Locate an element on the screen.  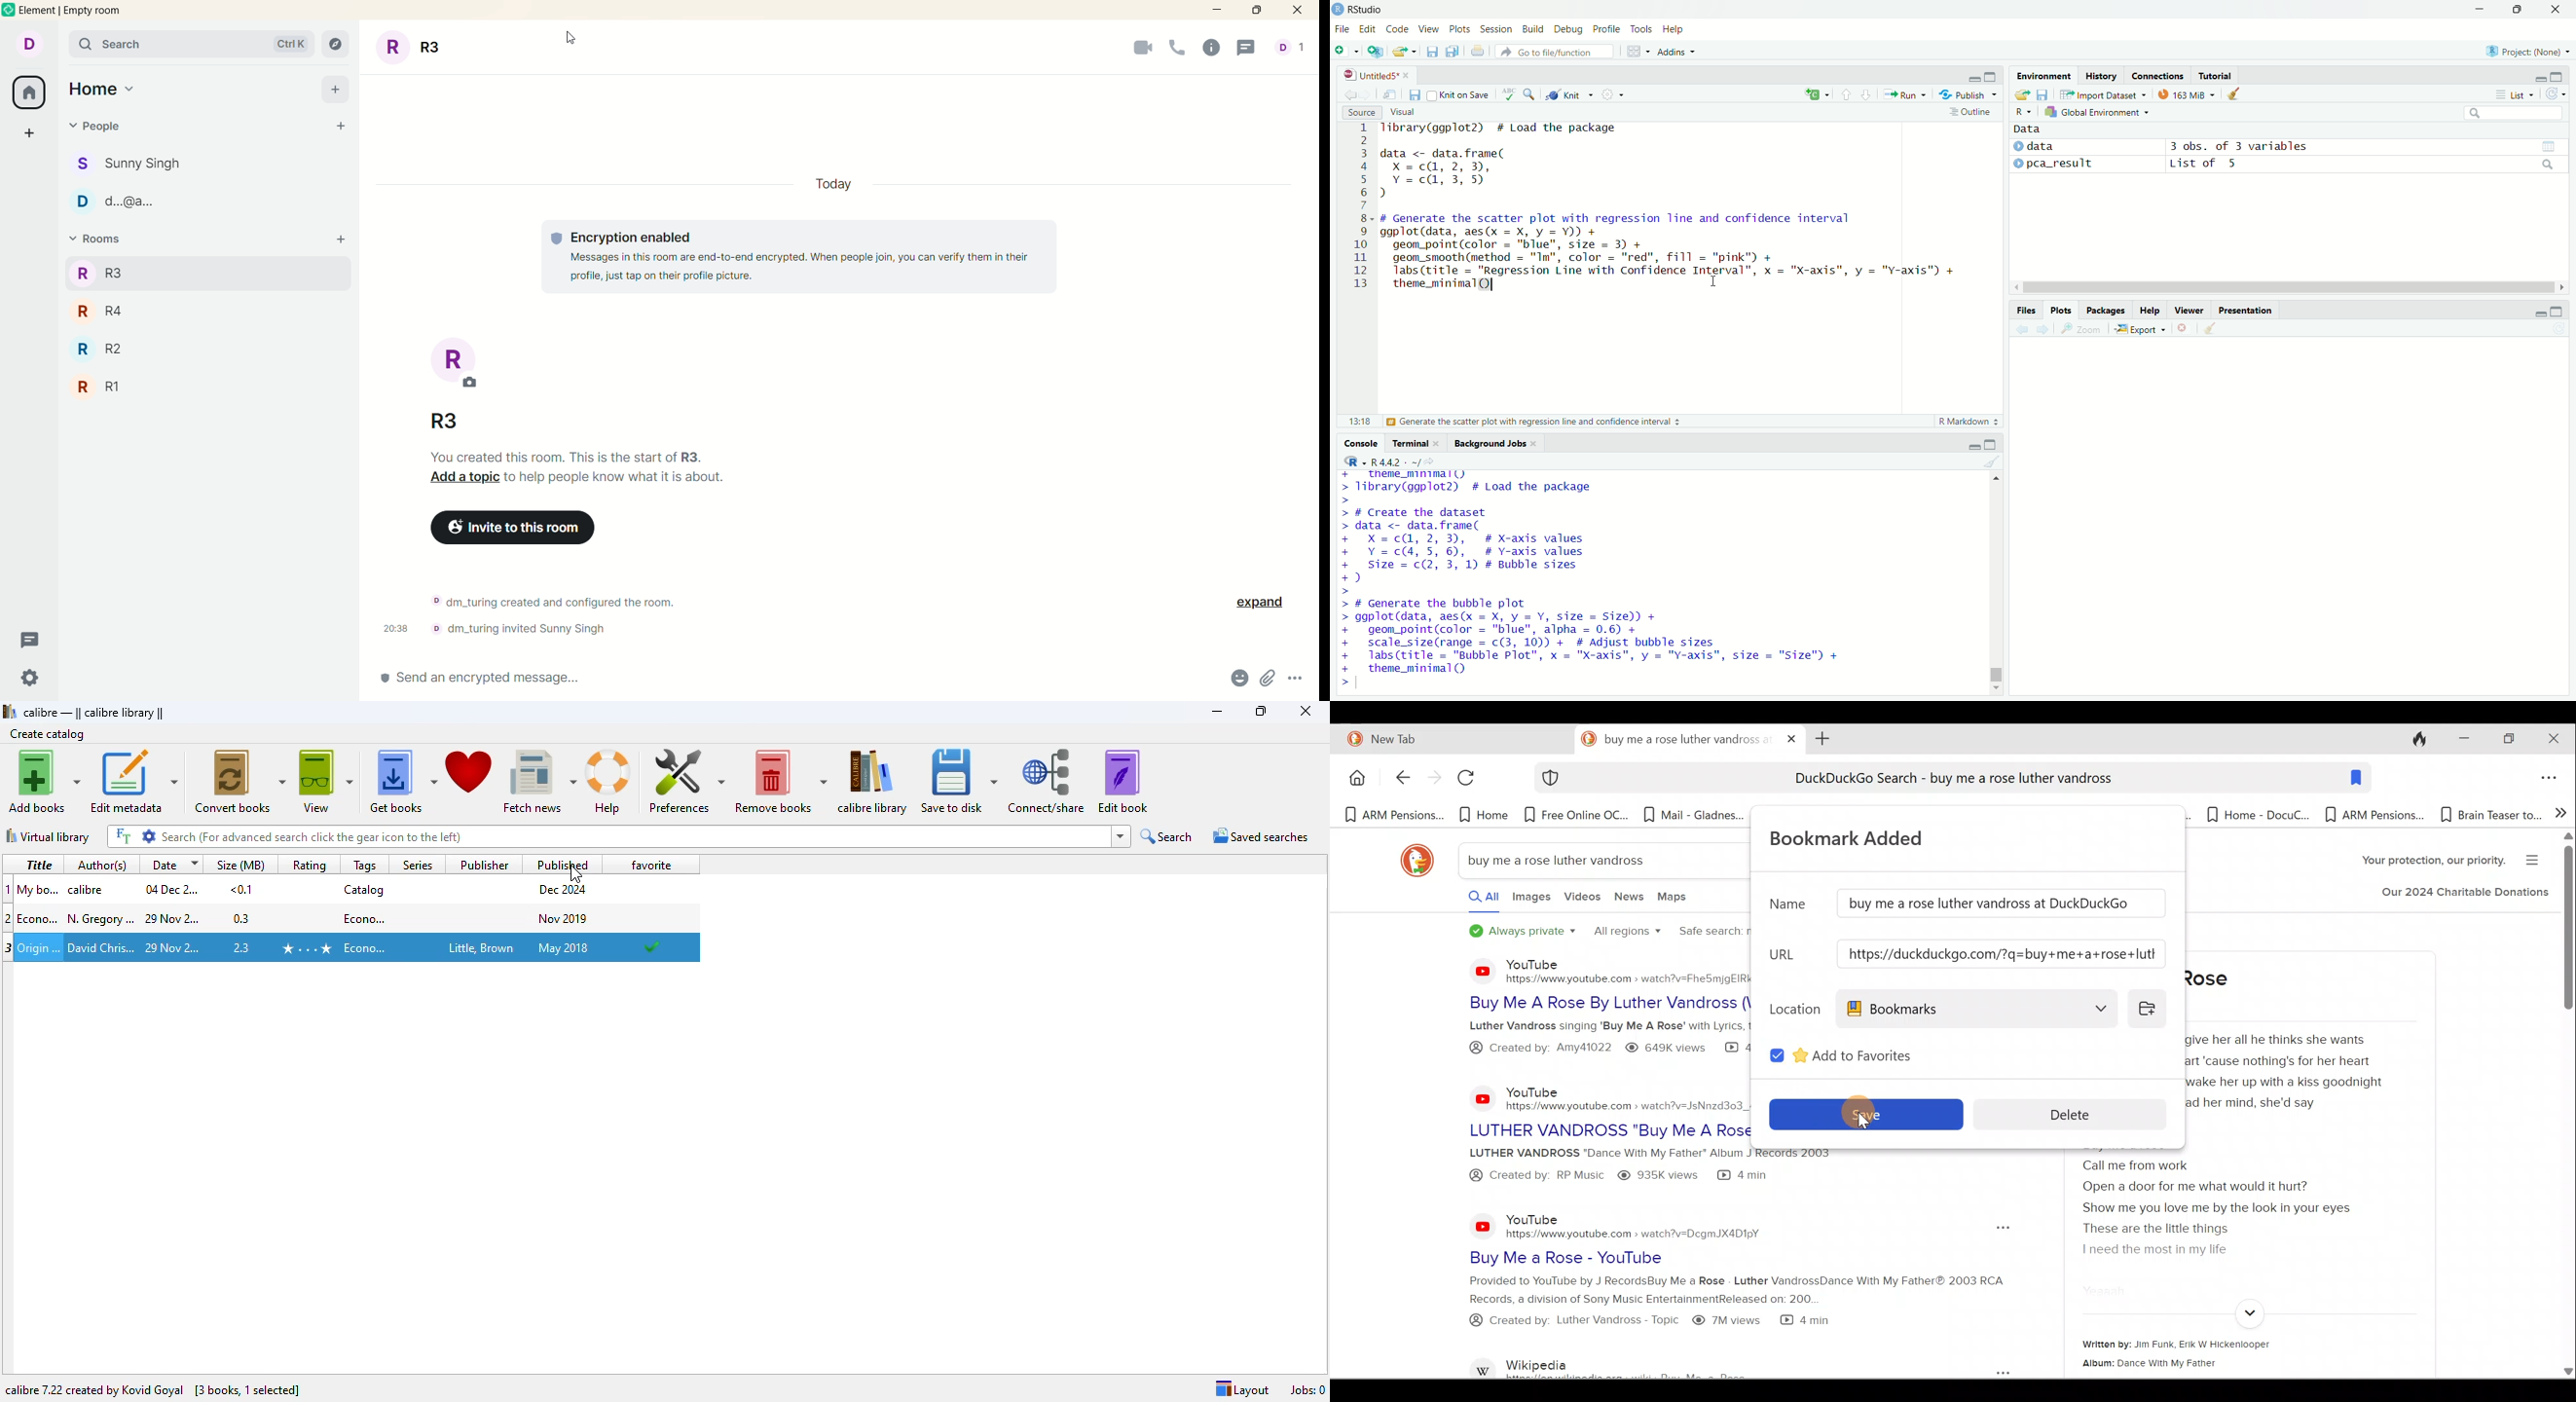
Print the current file is located at coordinates (1477, 50).